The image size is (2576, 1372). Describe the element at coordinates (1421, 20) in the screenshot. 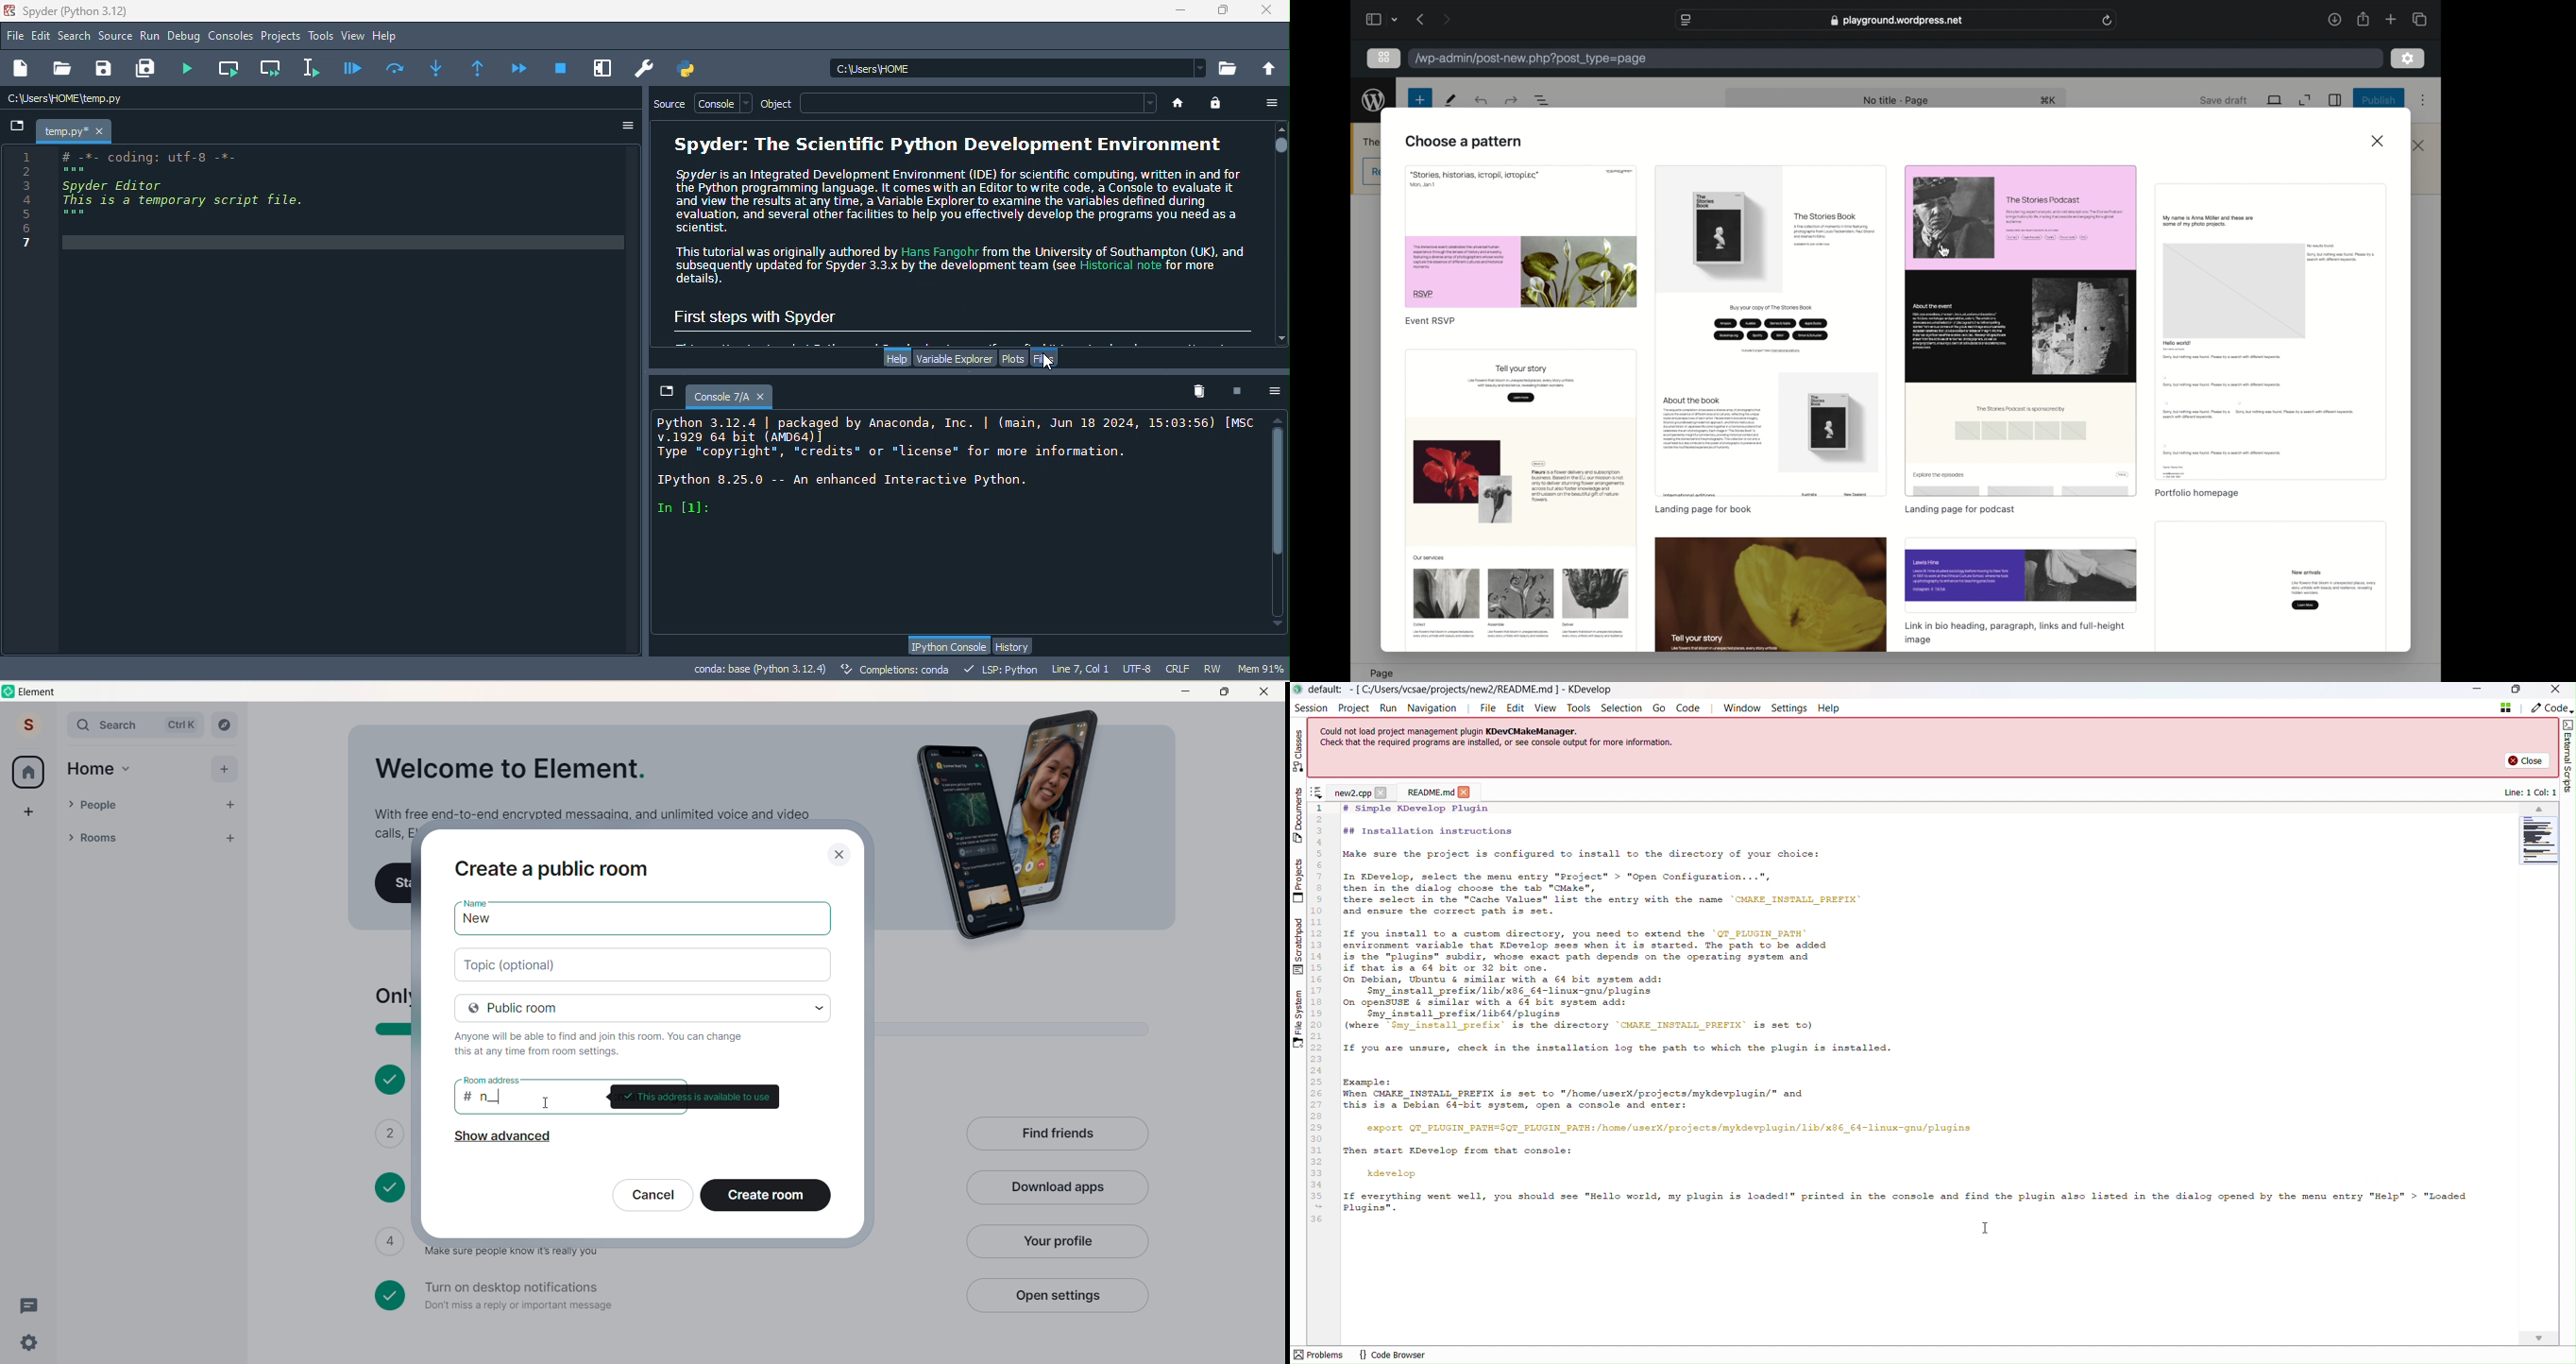

I see `previous page` at that location.